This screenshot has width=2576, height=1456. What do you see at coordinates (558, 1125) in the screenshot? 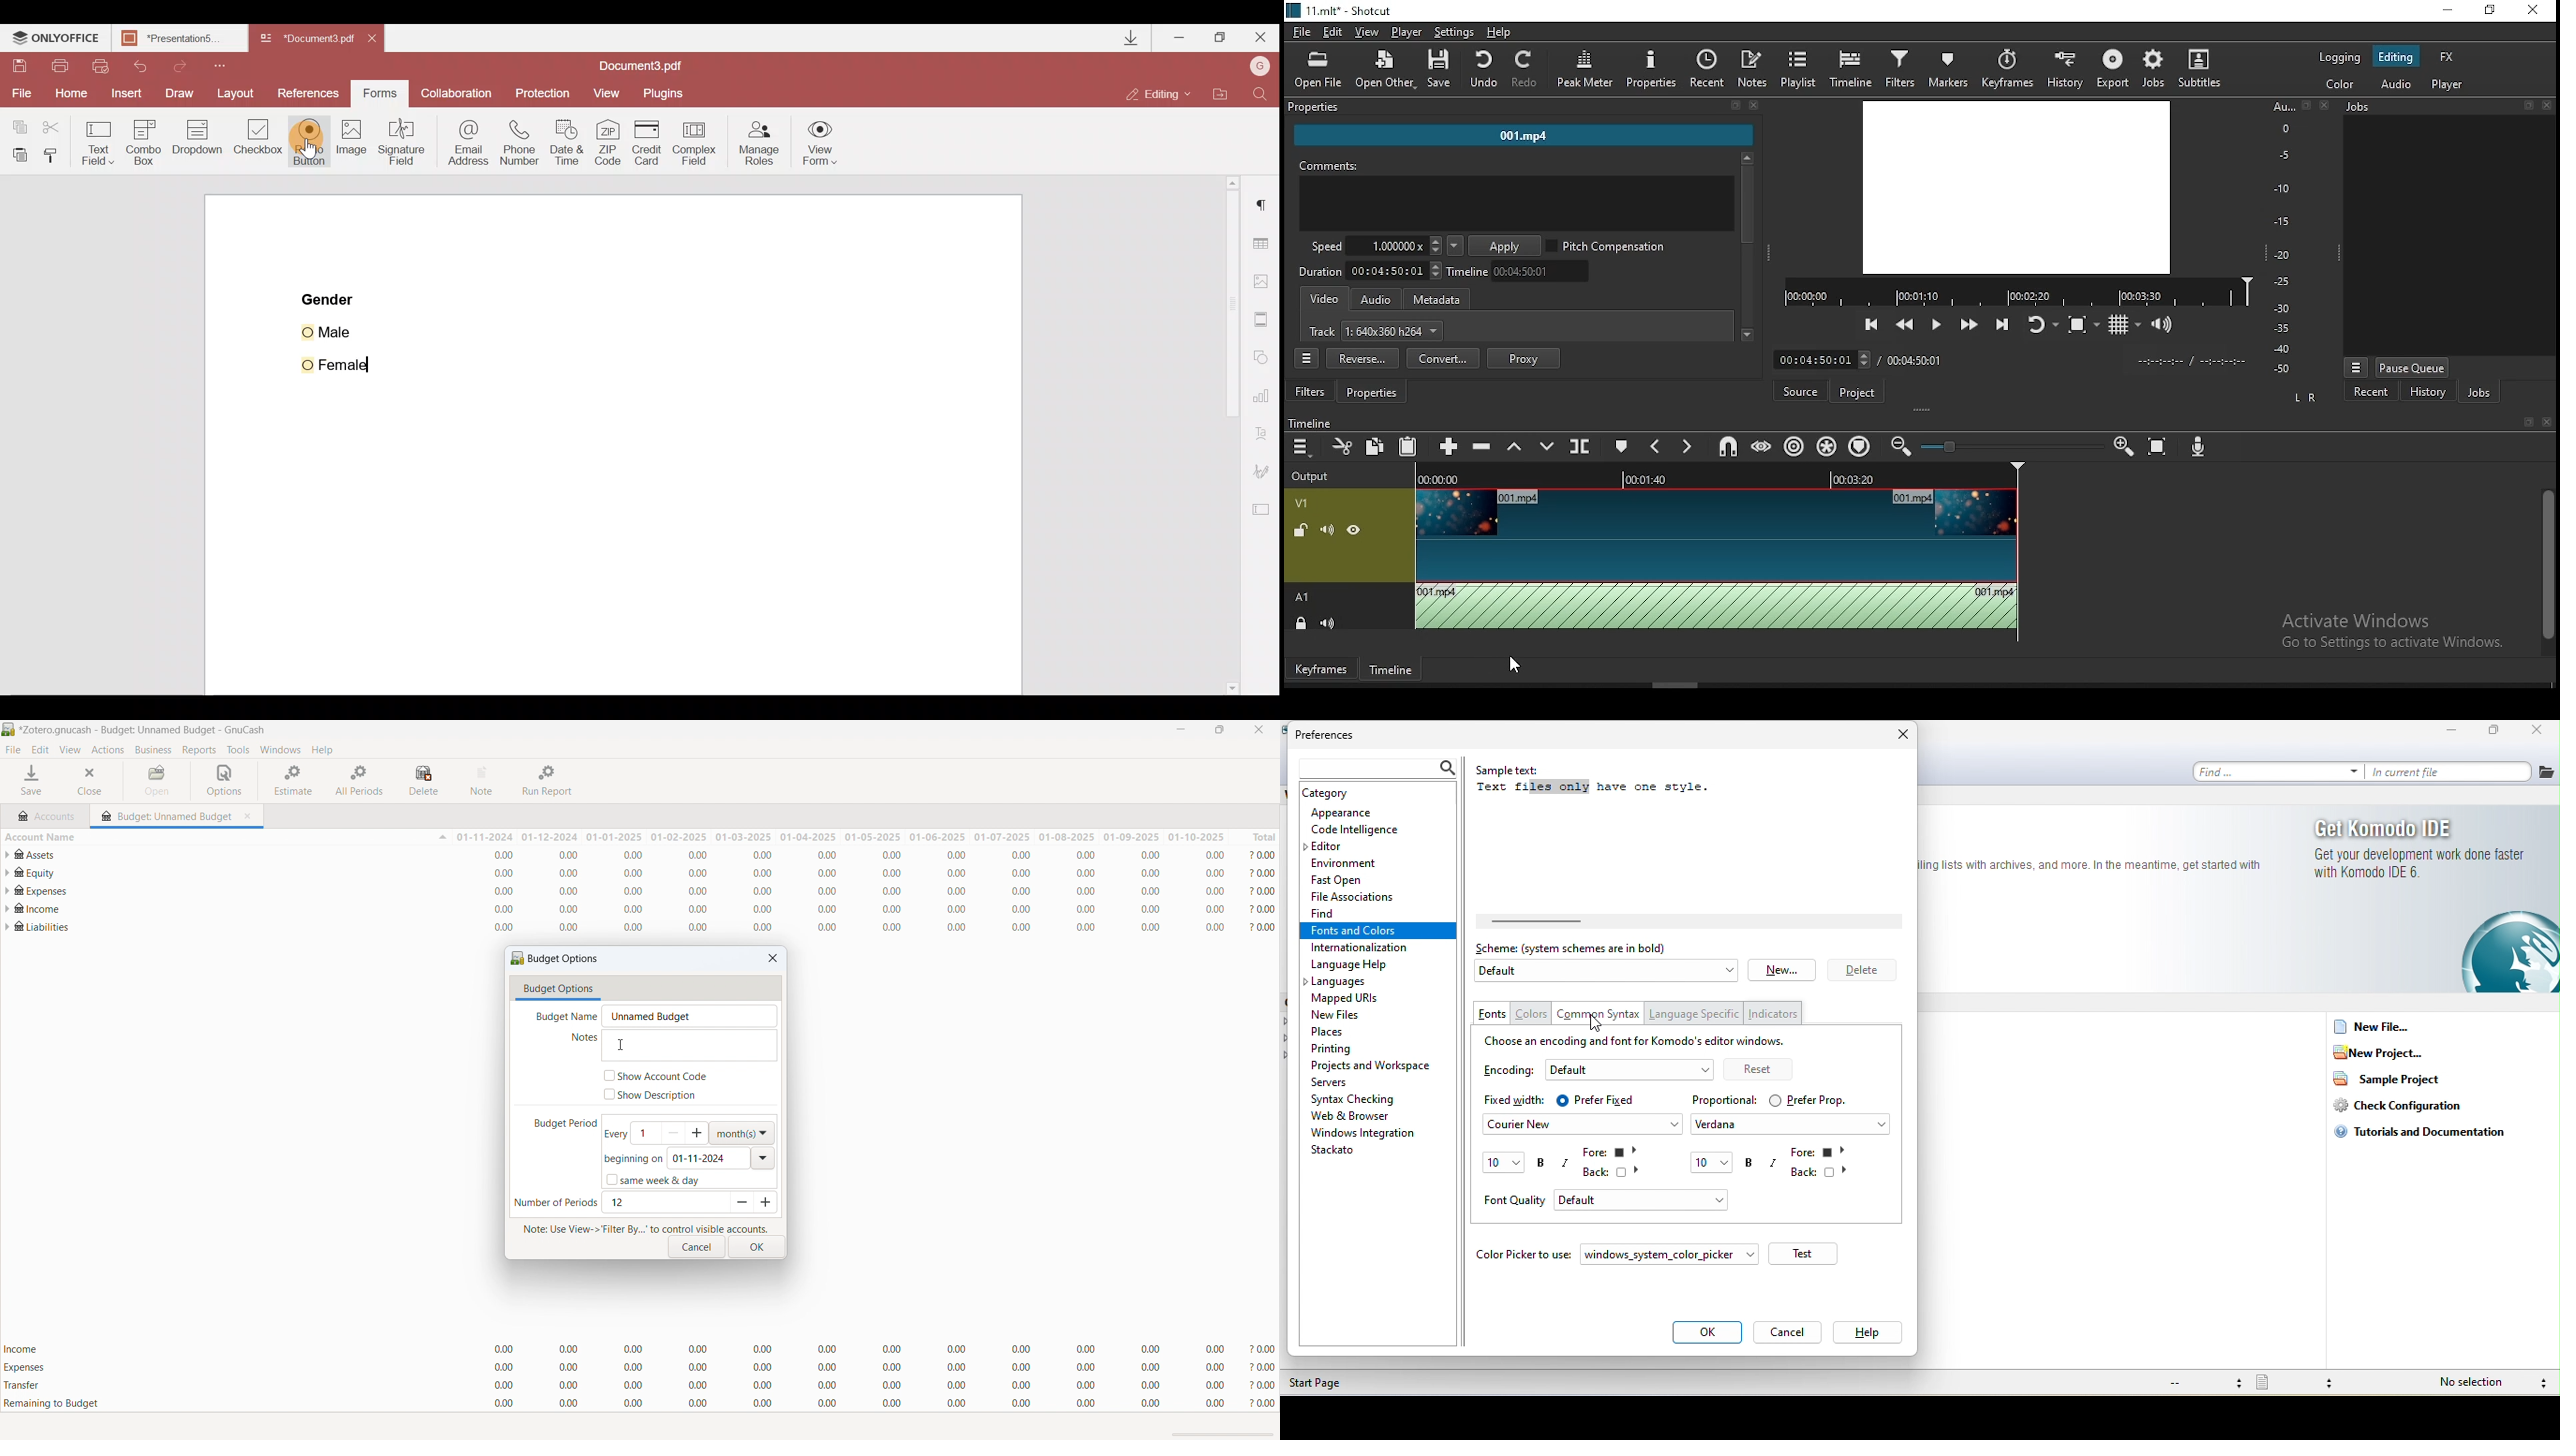
I see `budget period` at bounding box center [558, 1125].